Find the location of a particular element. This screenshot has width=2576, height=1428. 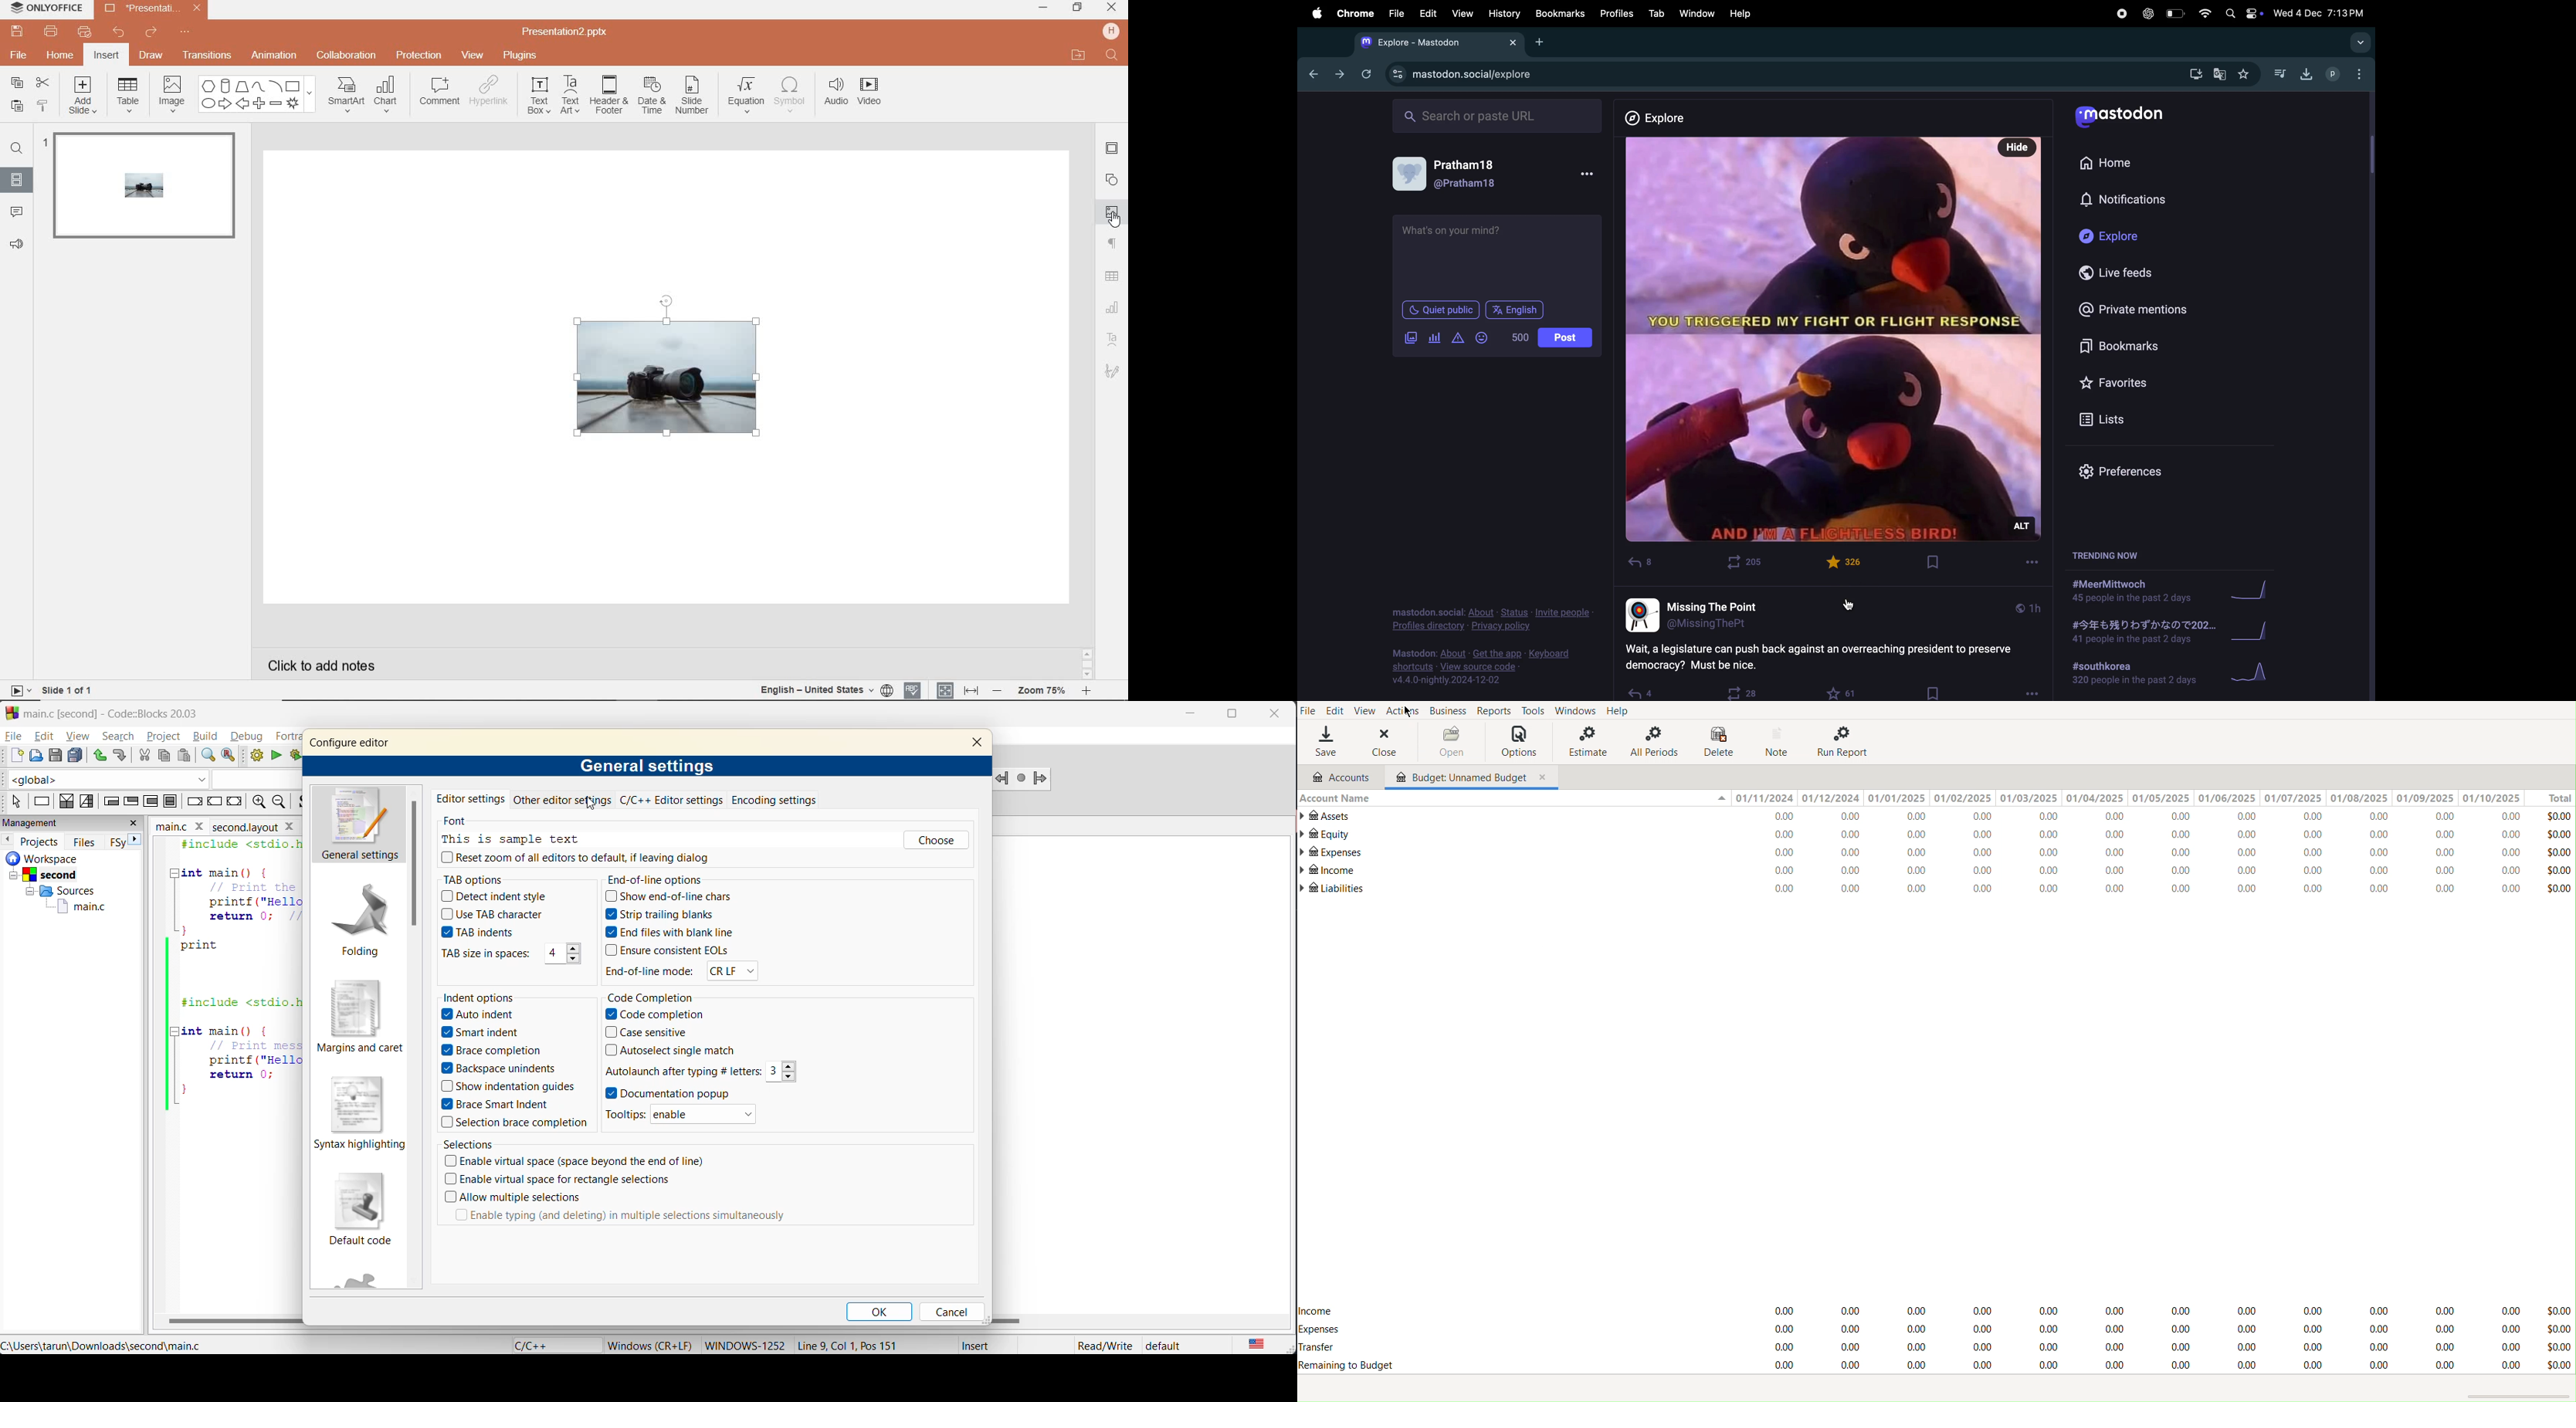

username is located at coordinates (1833, 613).